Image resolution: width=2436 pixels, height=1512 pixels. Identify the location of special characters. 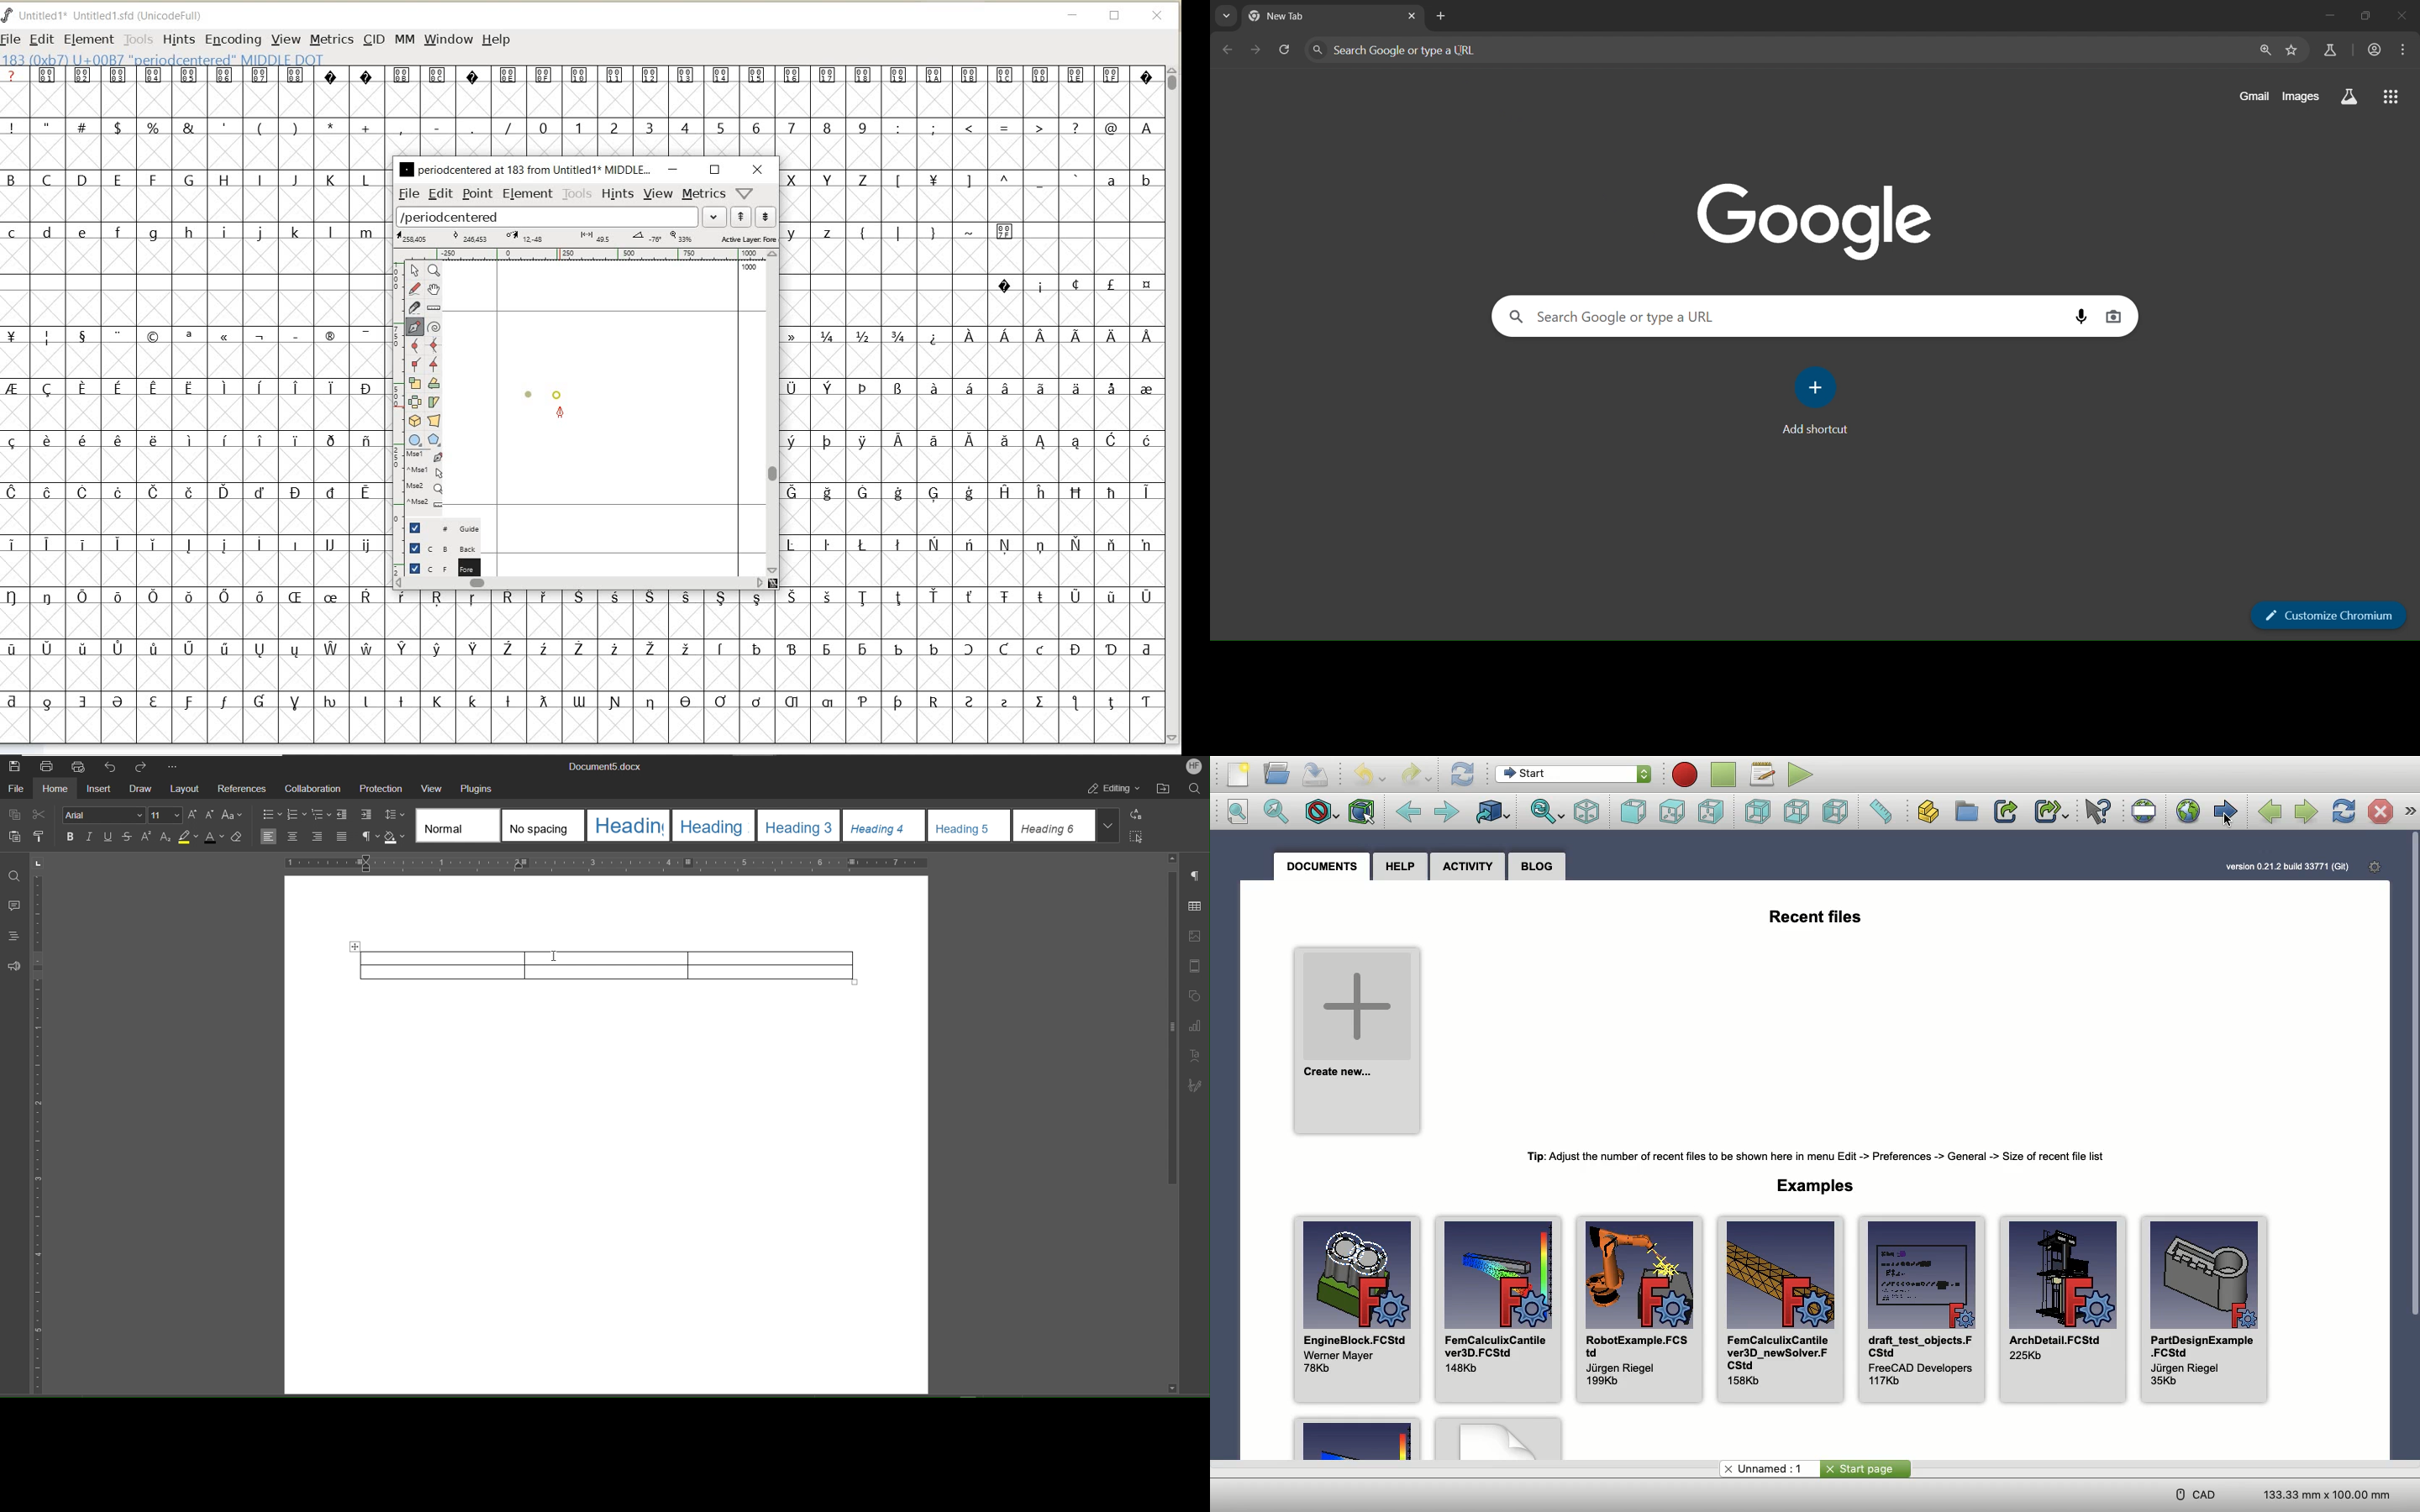
(1028, 128).